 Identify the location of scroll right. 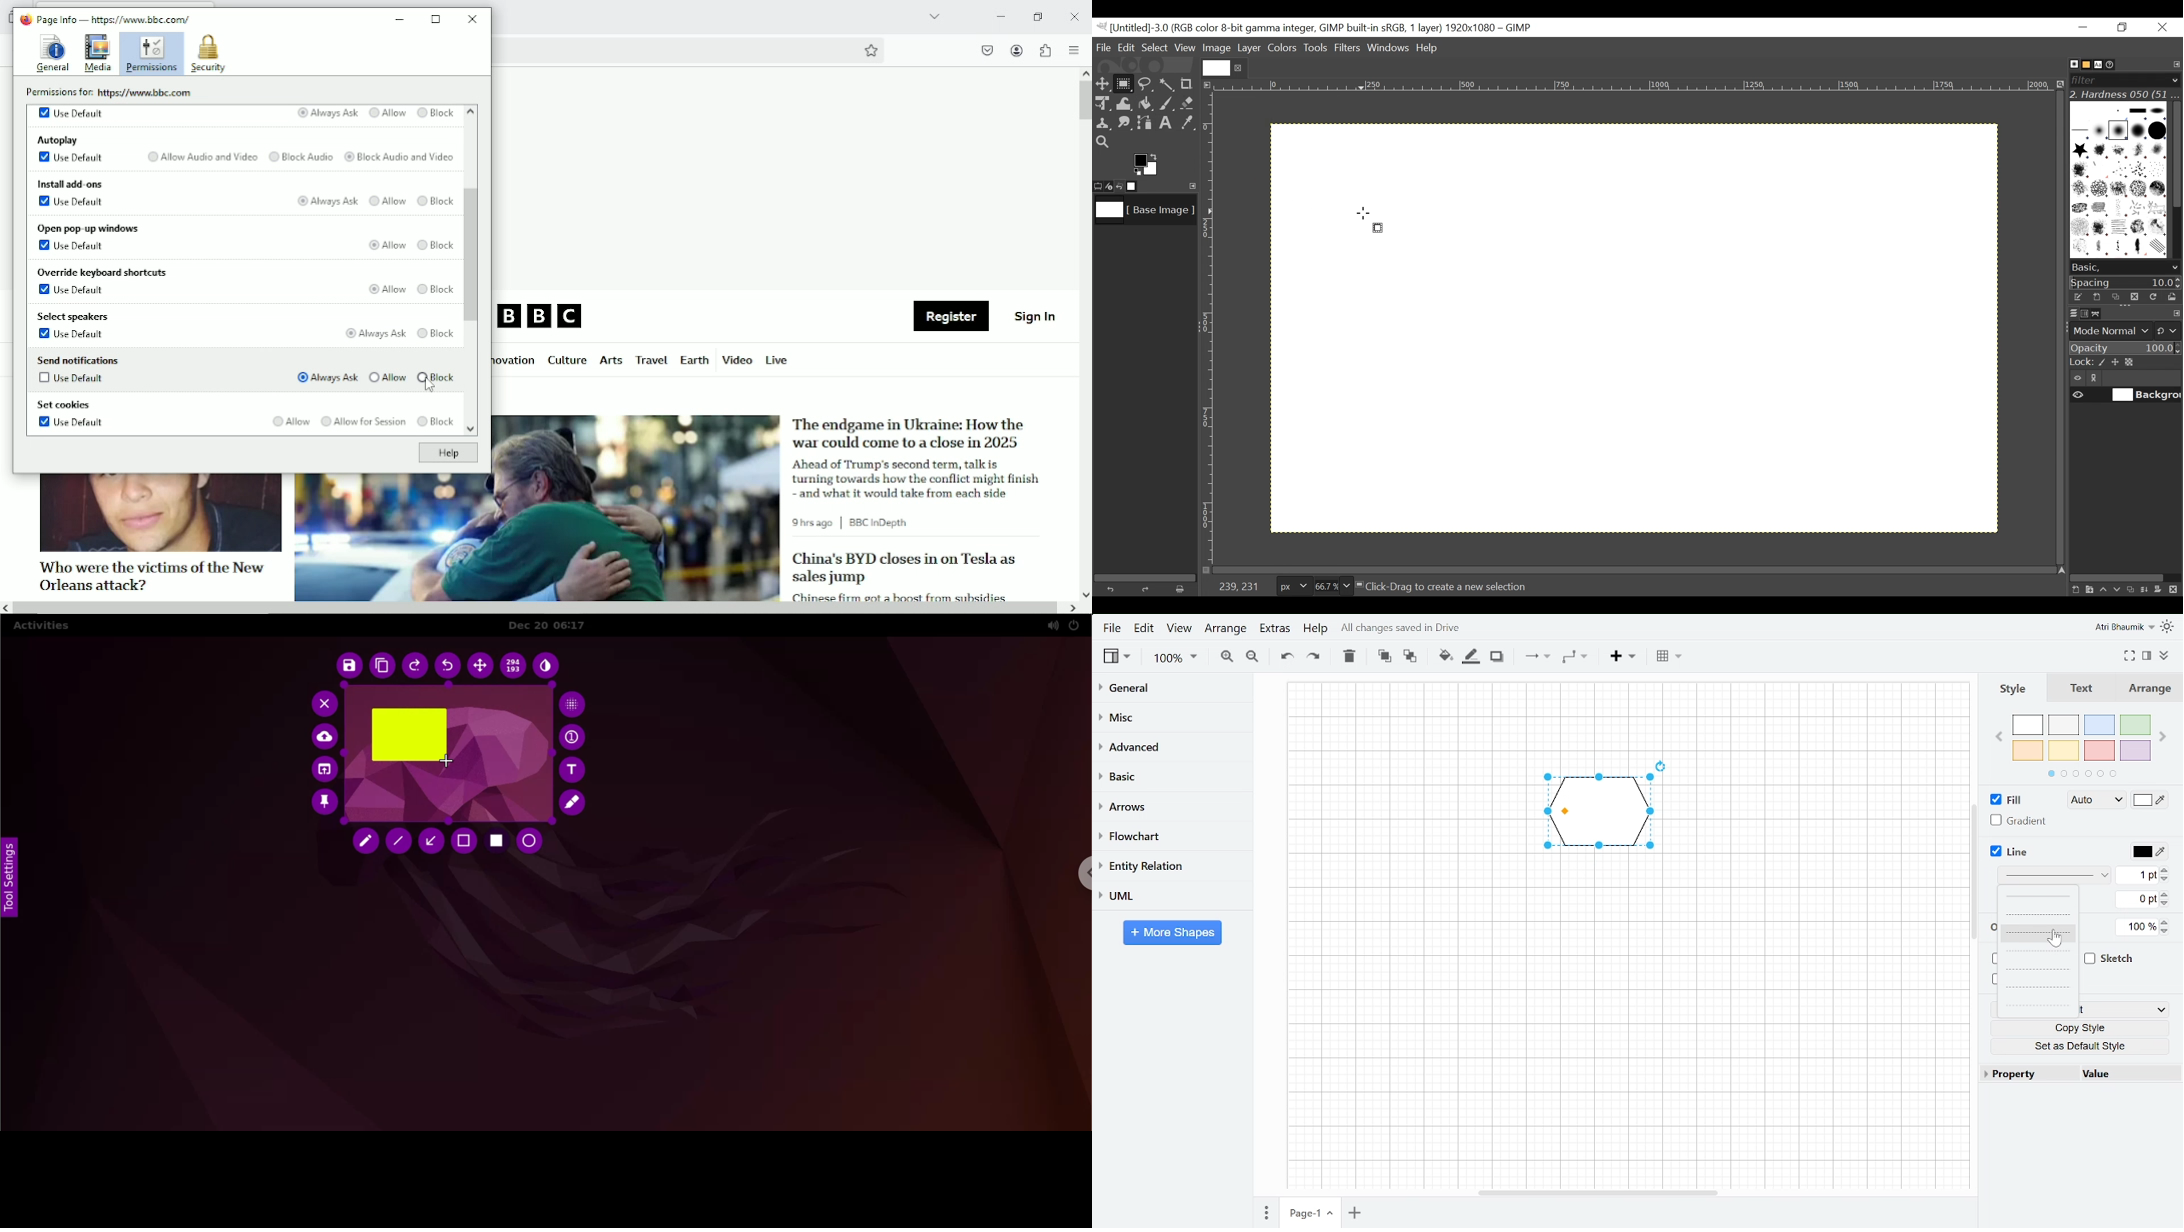
(1071, 608).